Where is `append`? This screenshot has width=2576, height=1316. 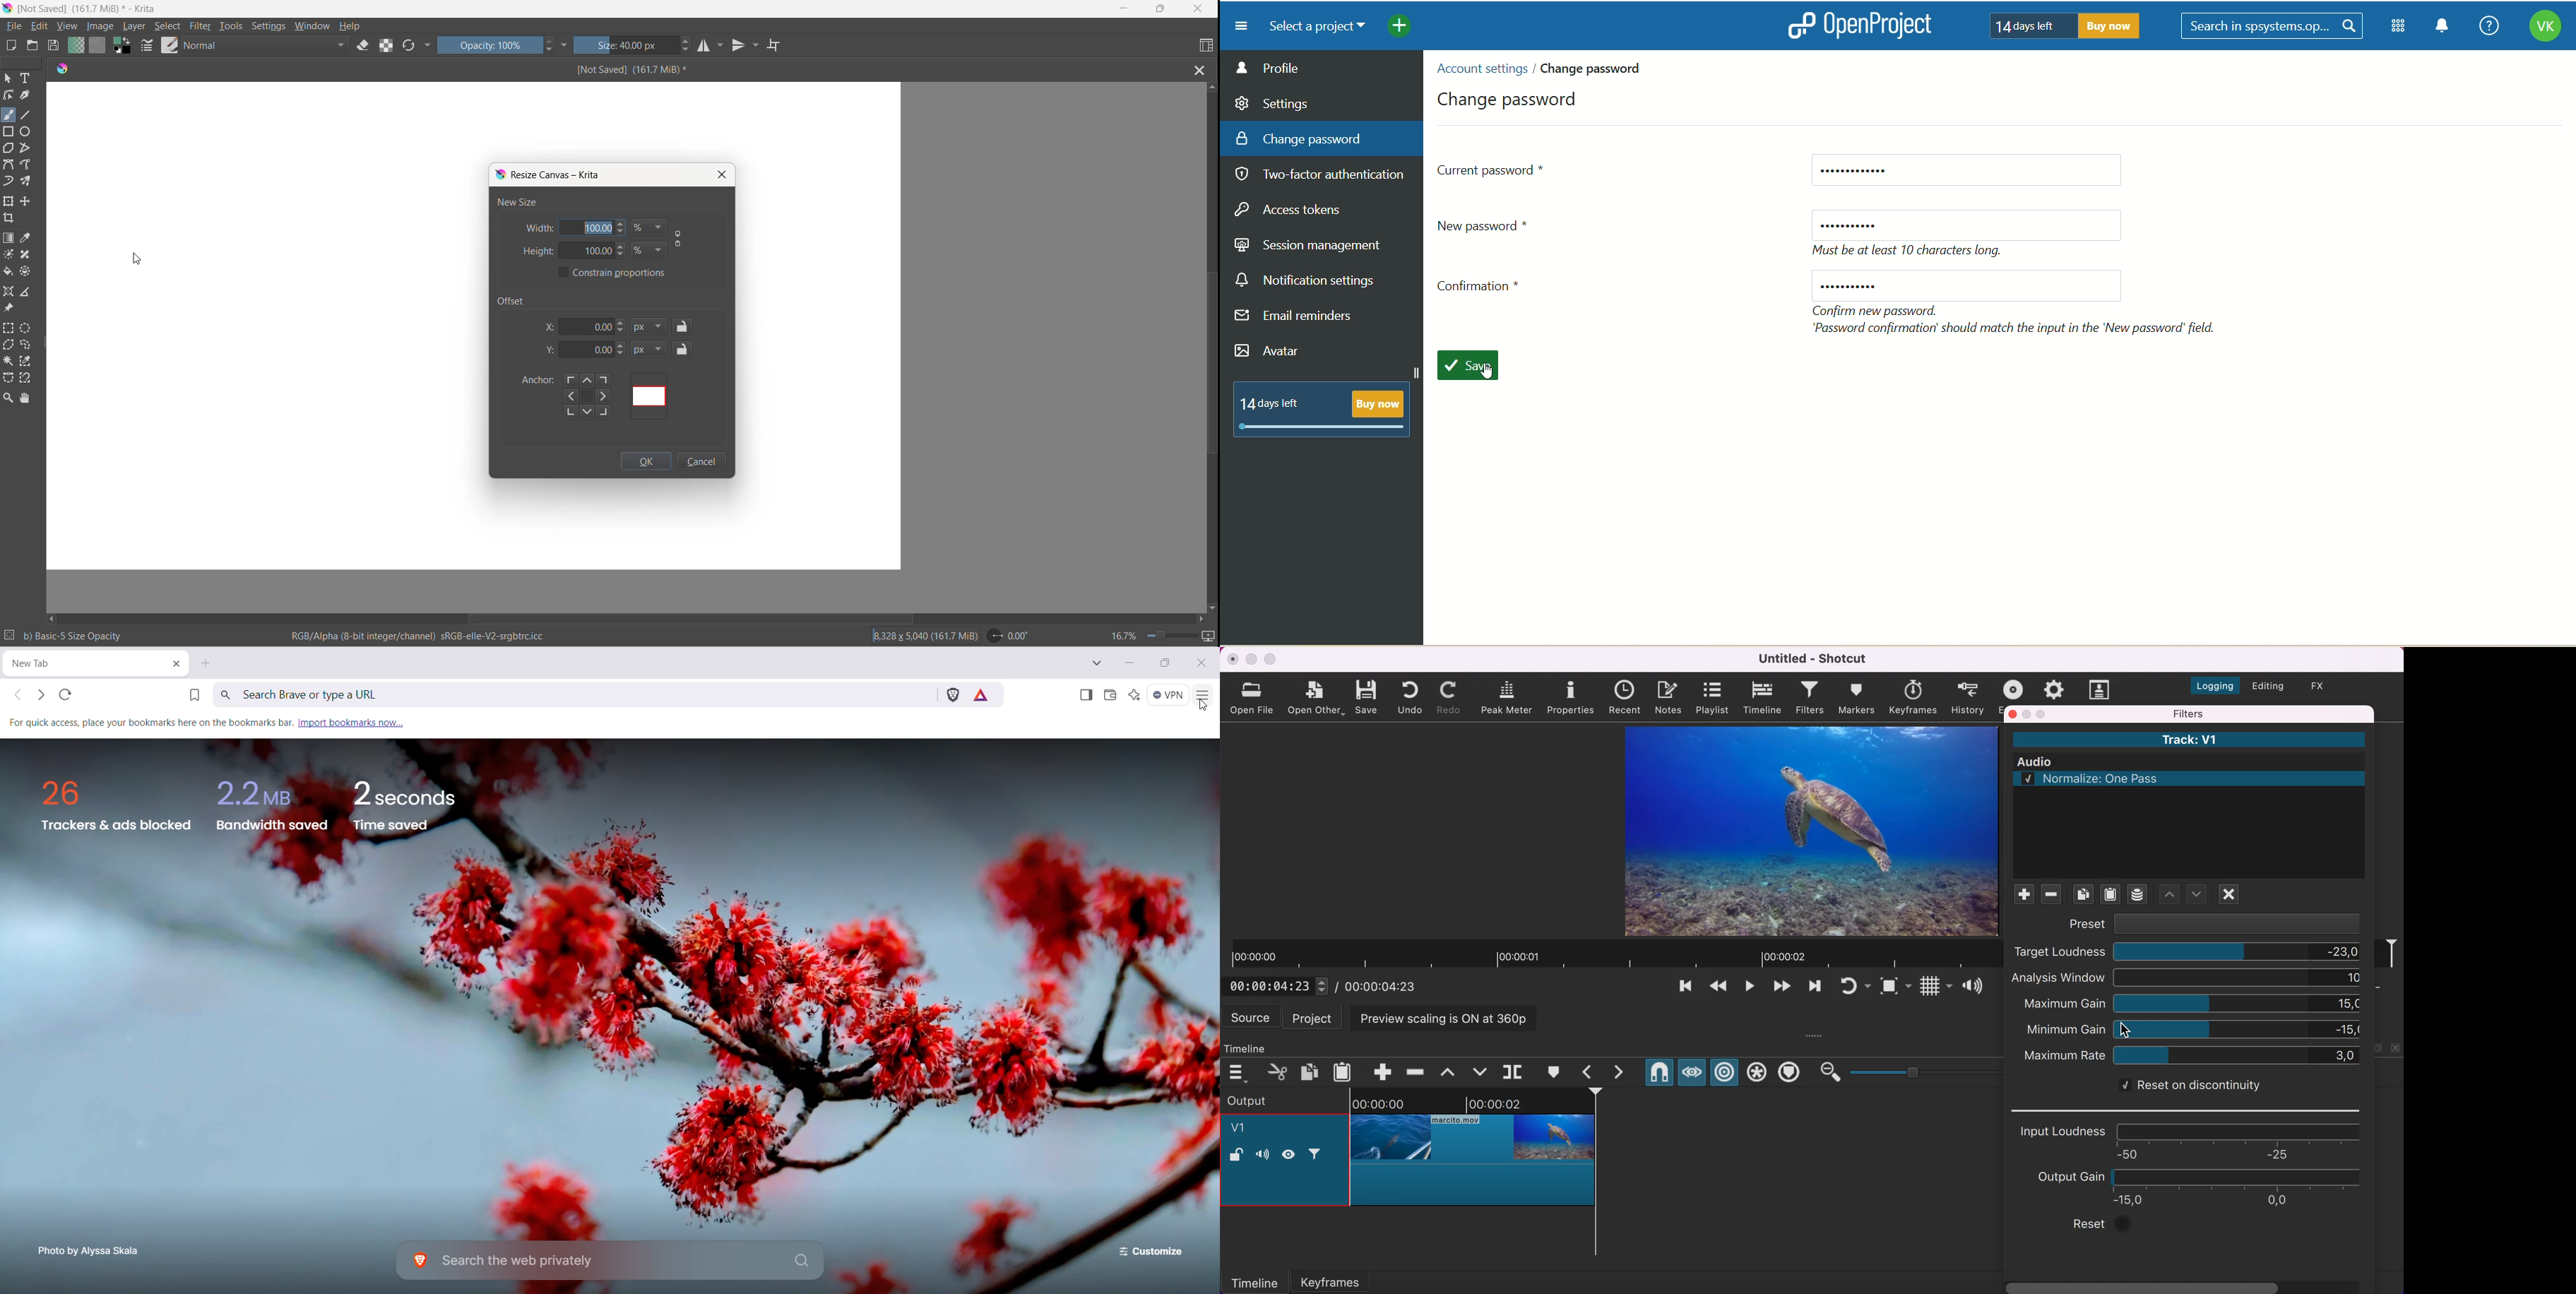 append is located at coordinates (1376, 1070).